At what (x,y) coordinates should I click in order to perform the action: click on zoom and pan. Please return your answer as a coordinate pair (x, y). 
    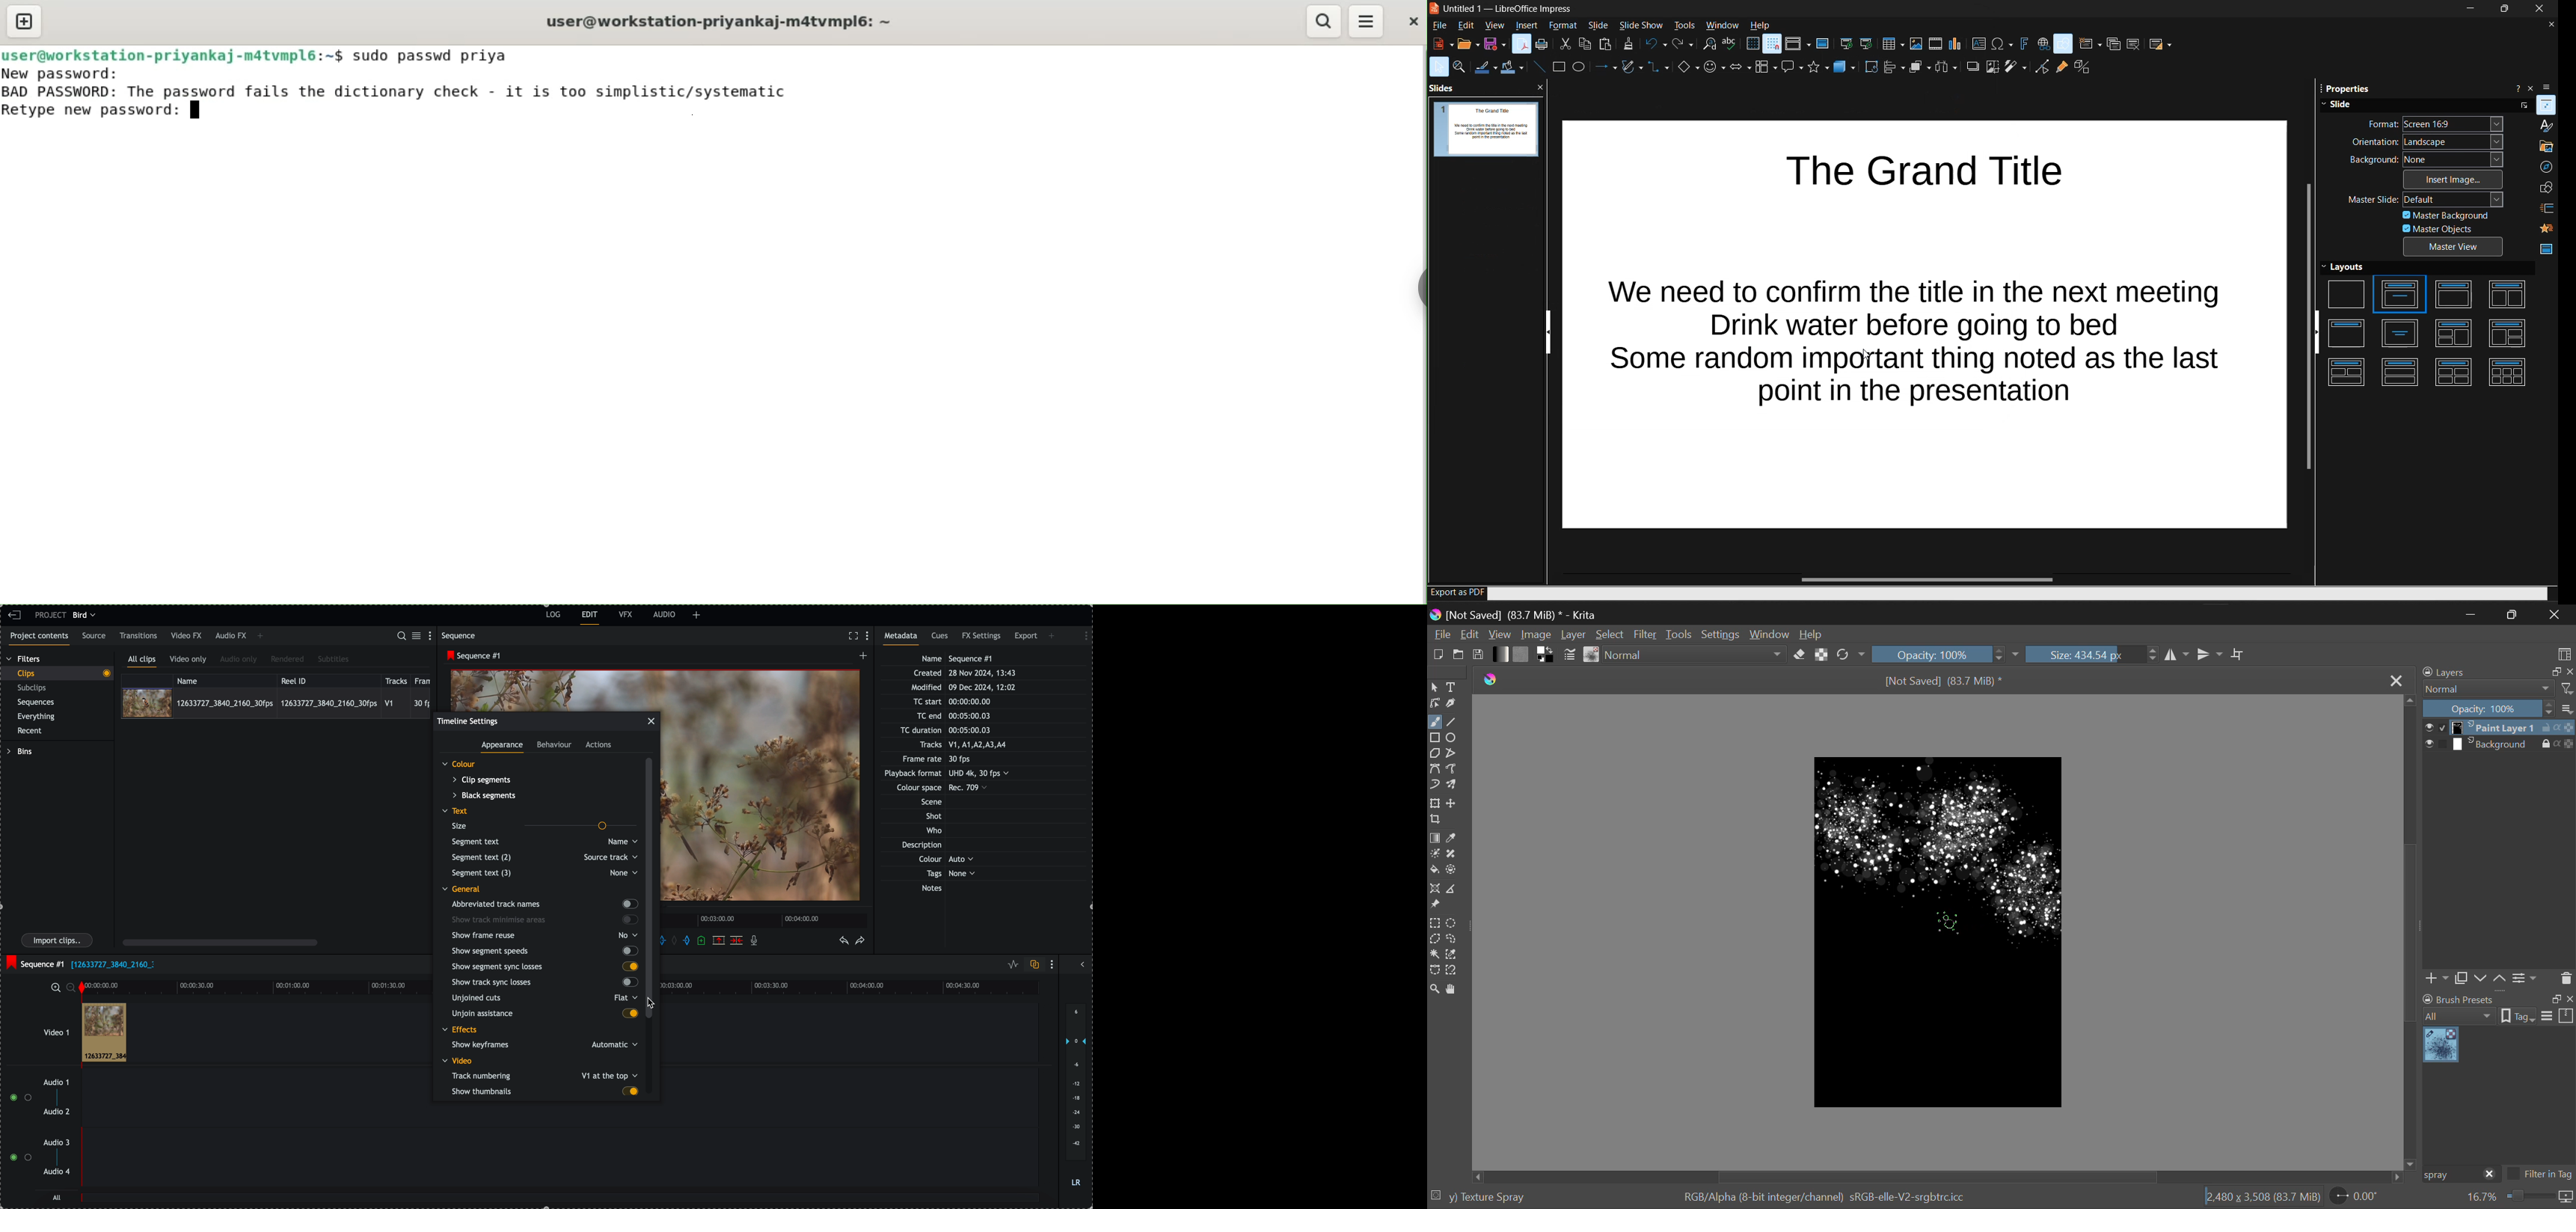
    Looking at the image, I should click on (1461, 67).